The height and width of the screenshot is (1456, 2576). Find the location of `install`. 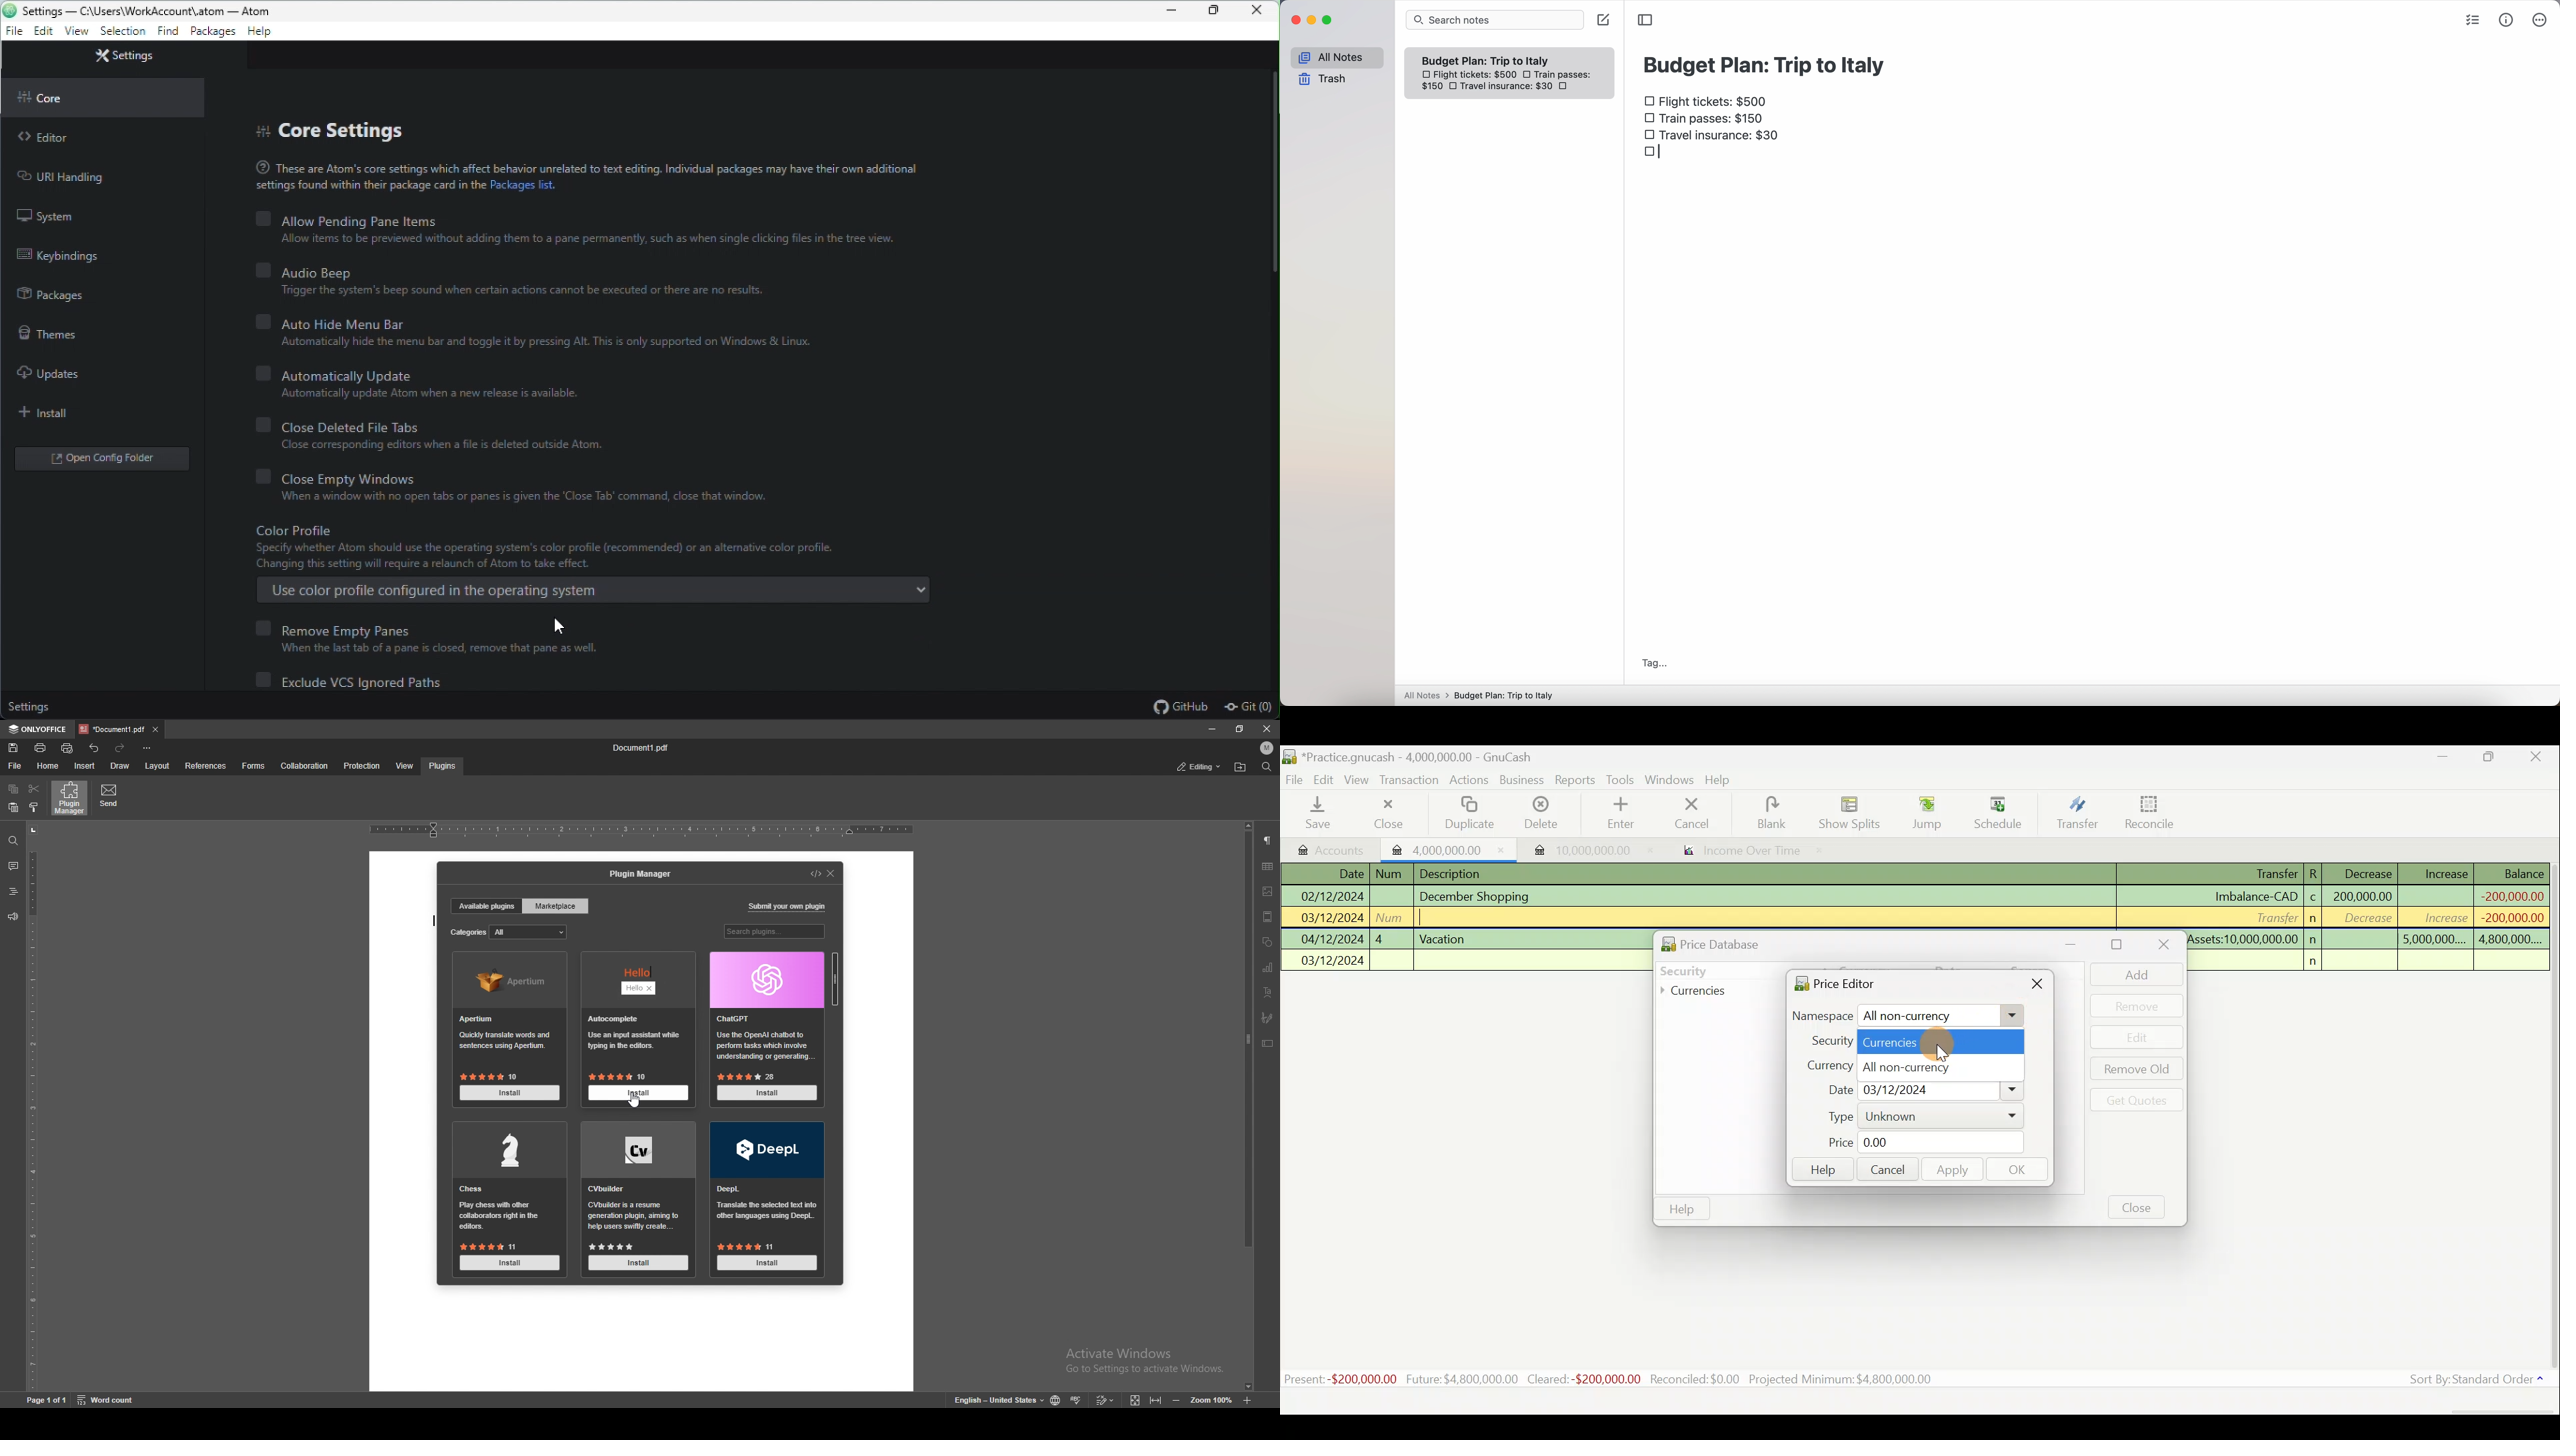

install is located at coordinates (509, 1263).